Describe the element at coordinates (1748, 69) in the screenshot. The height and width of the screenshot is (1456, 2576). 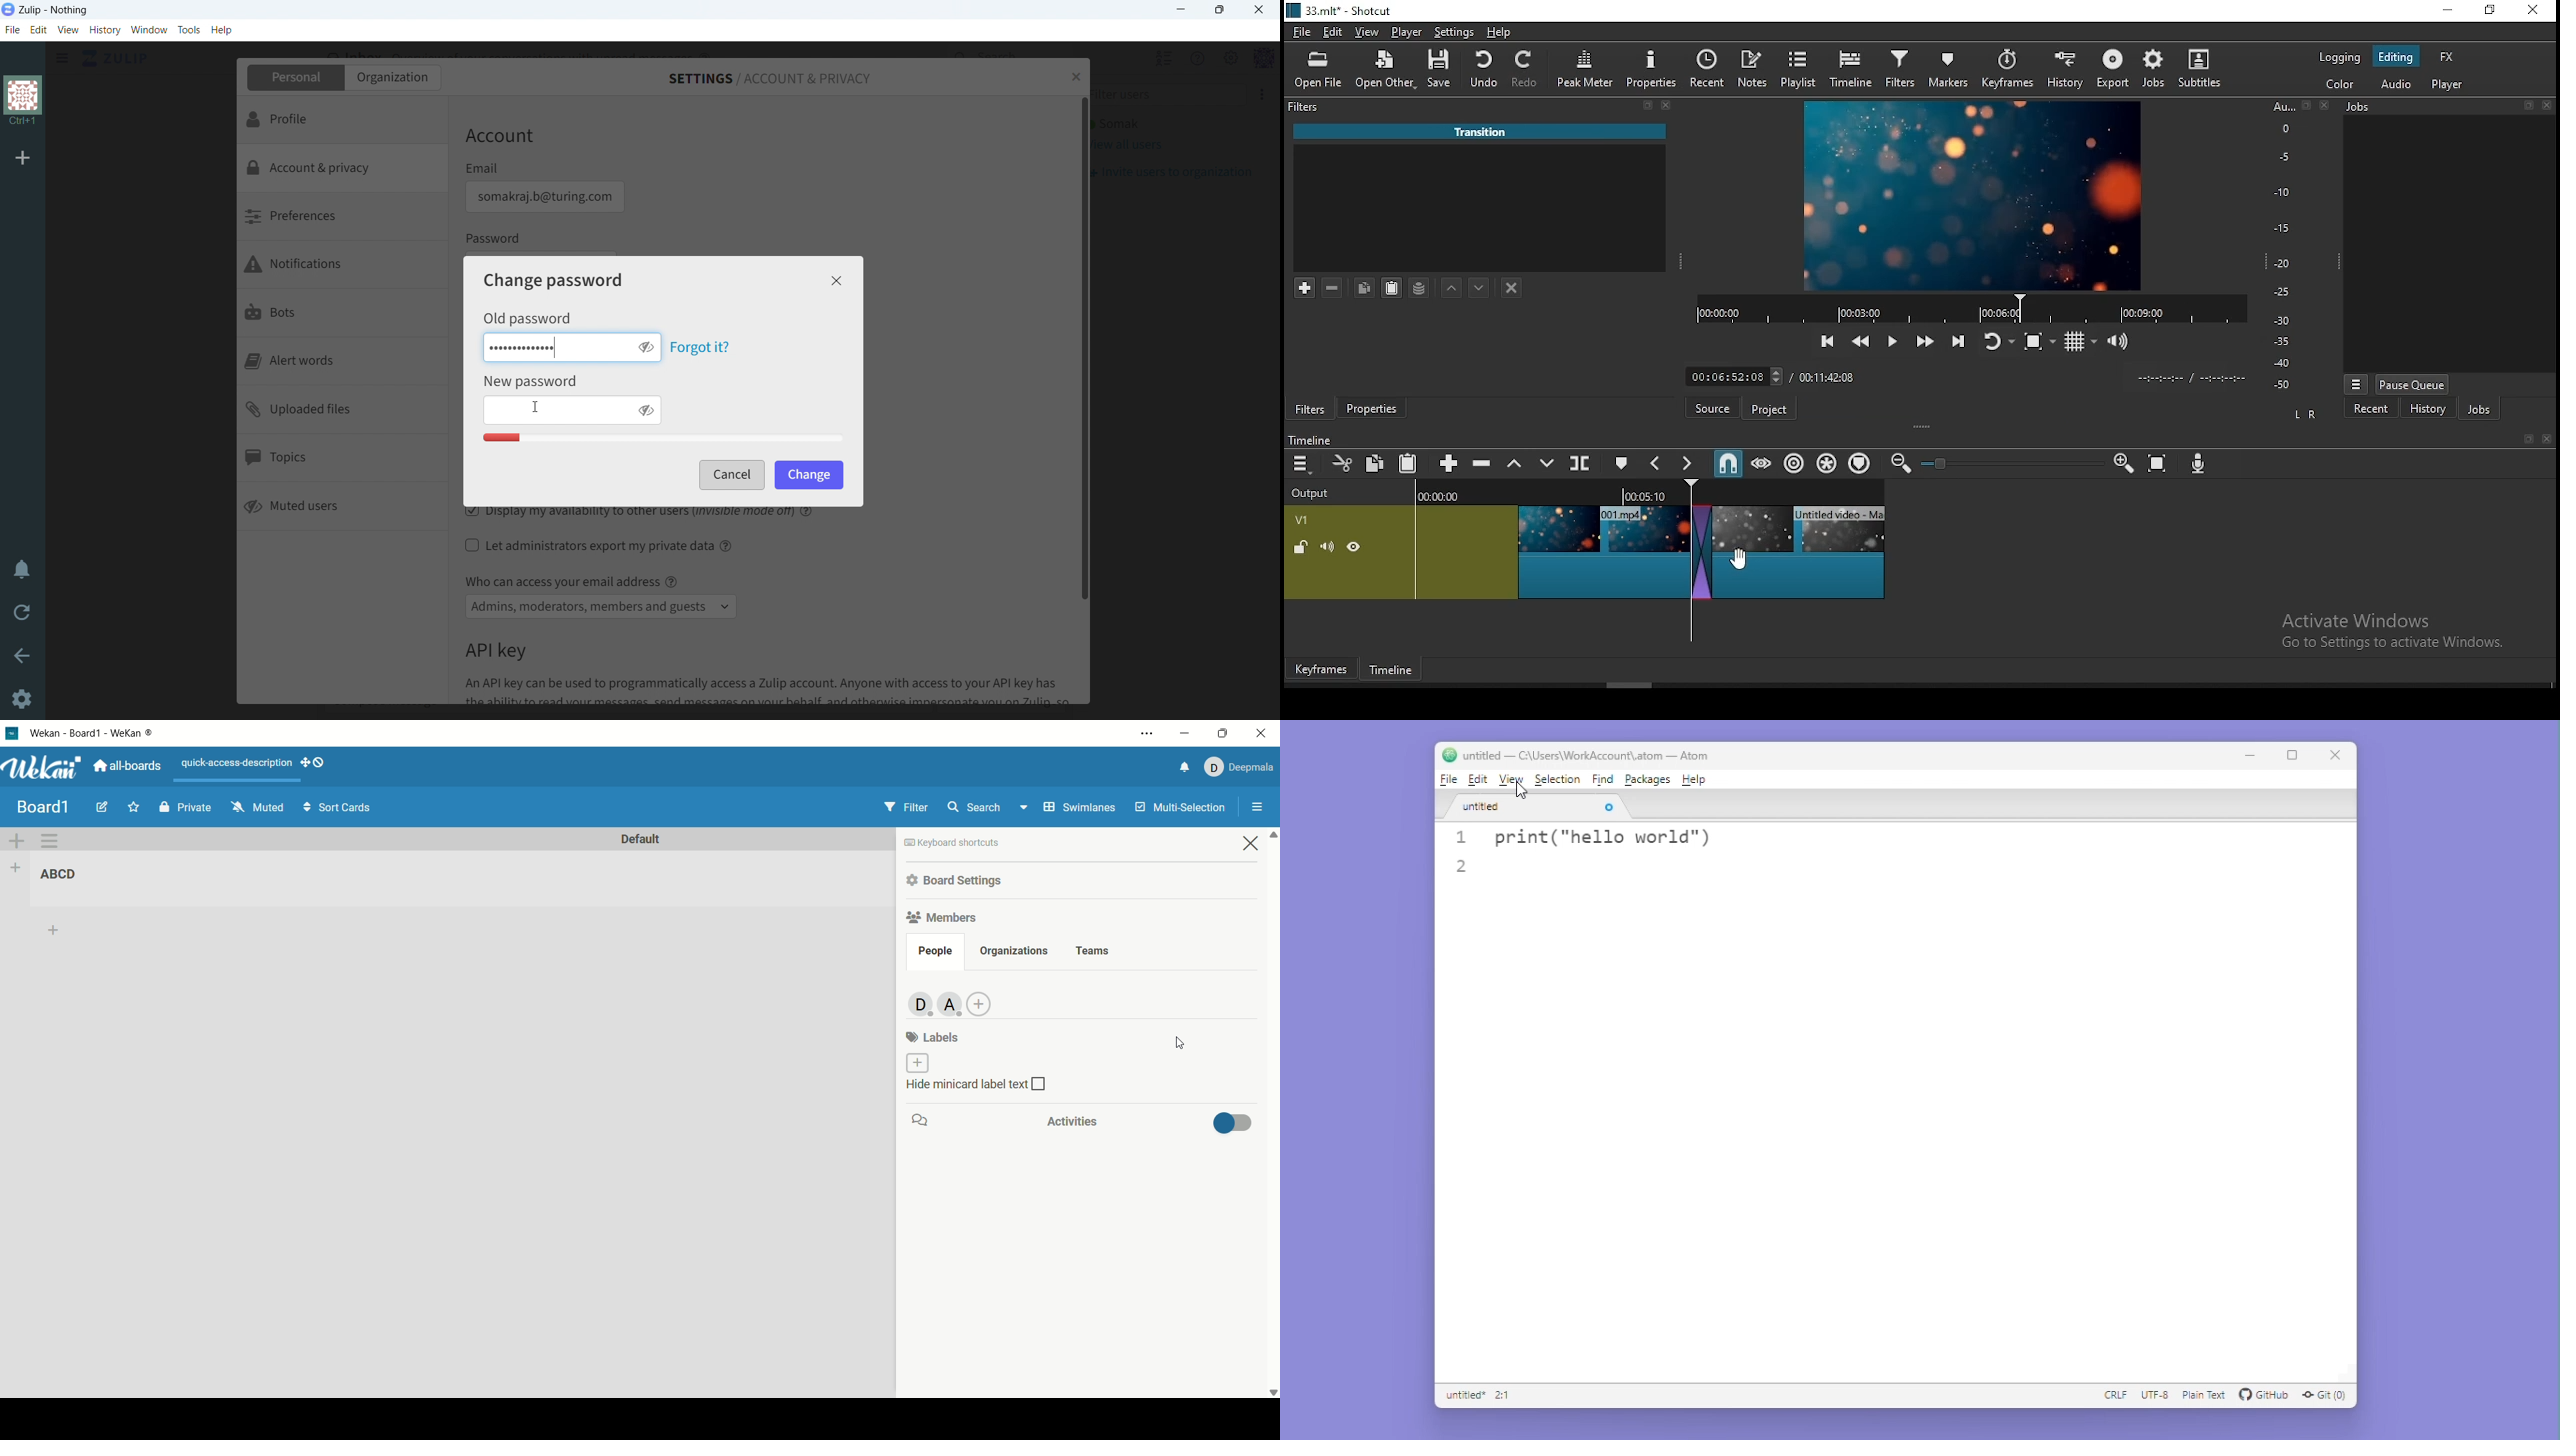
I see `notes` at that location.